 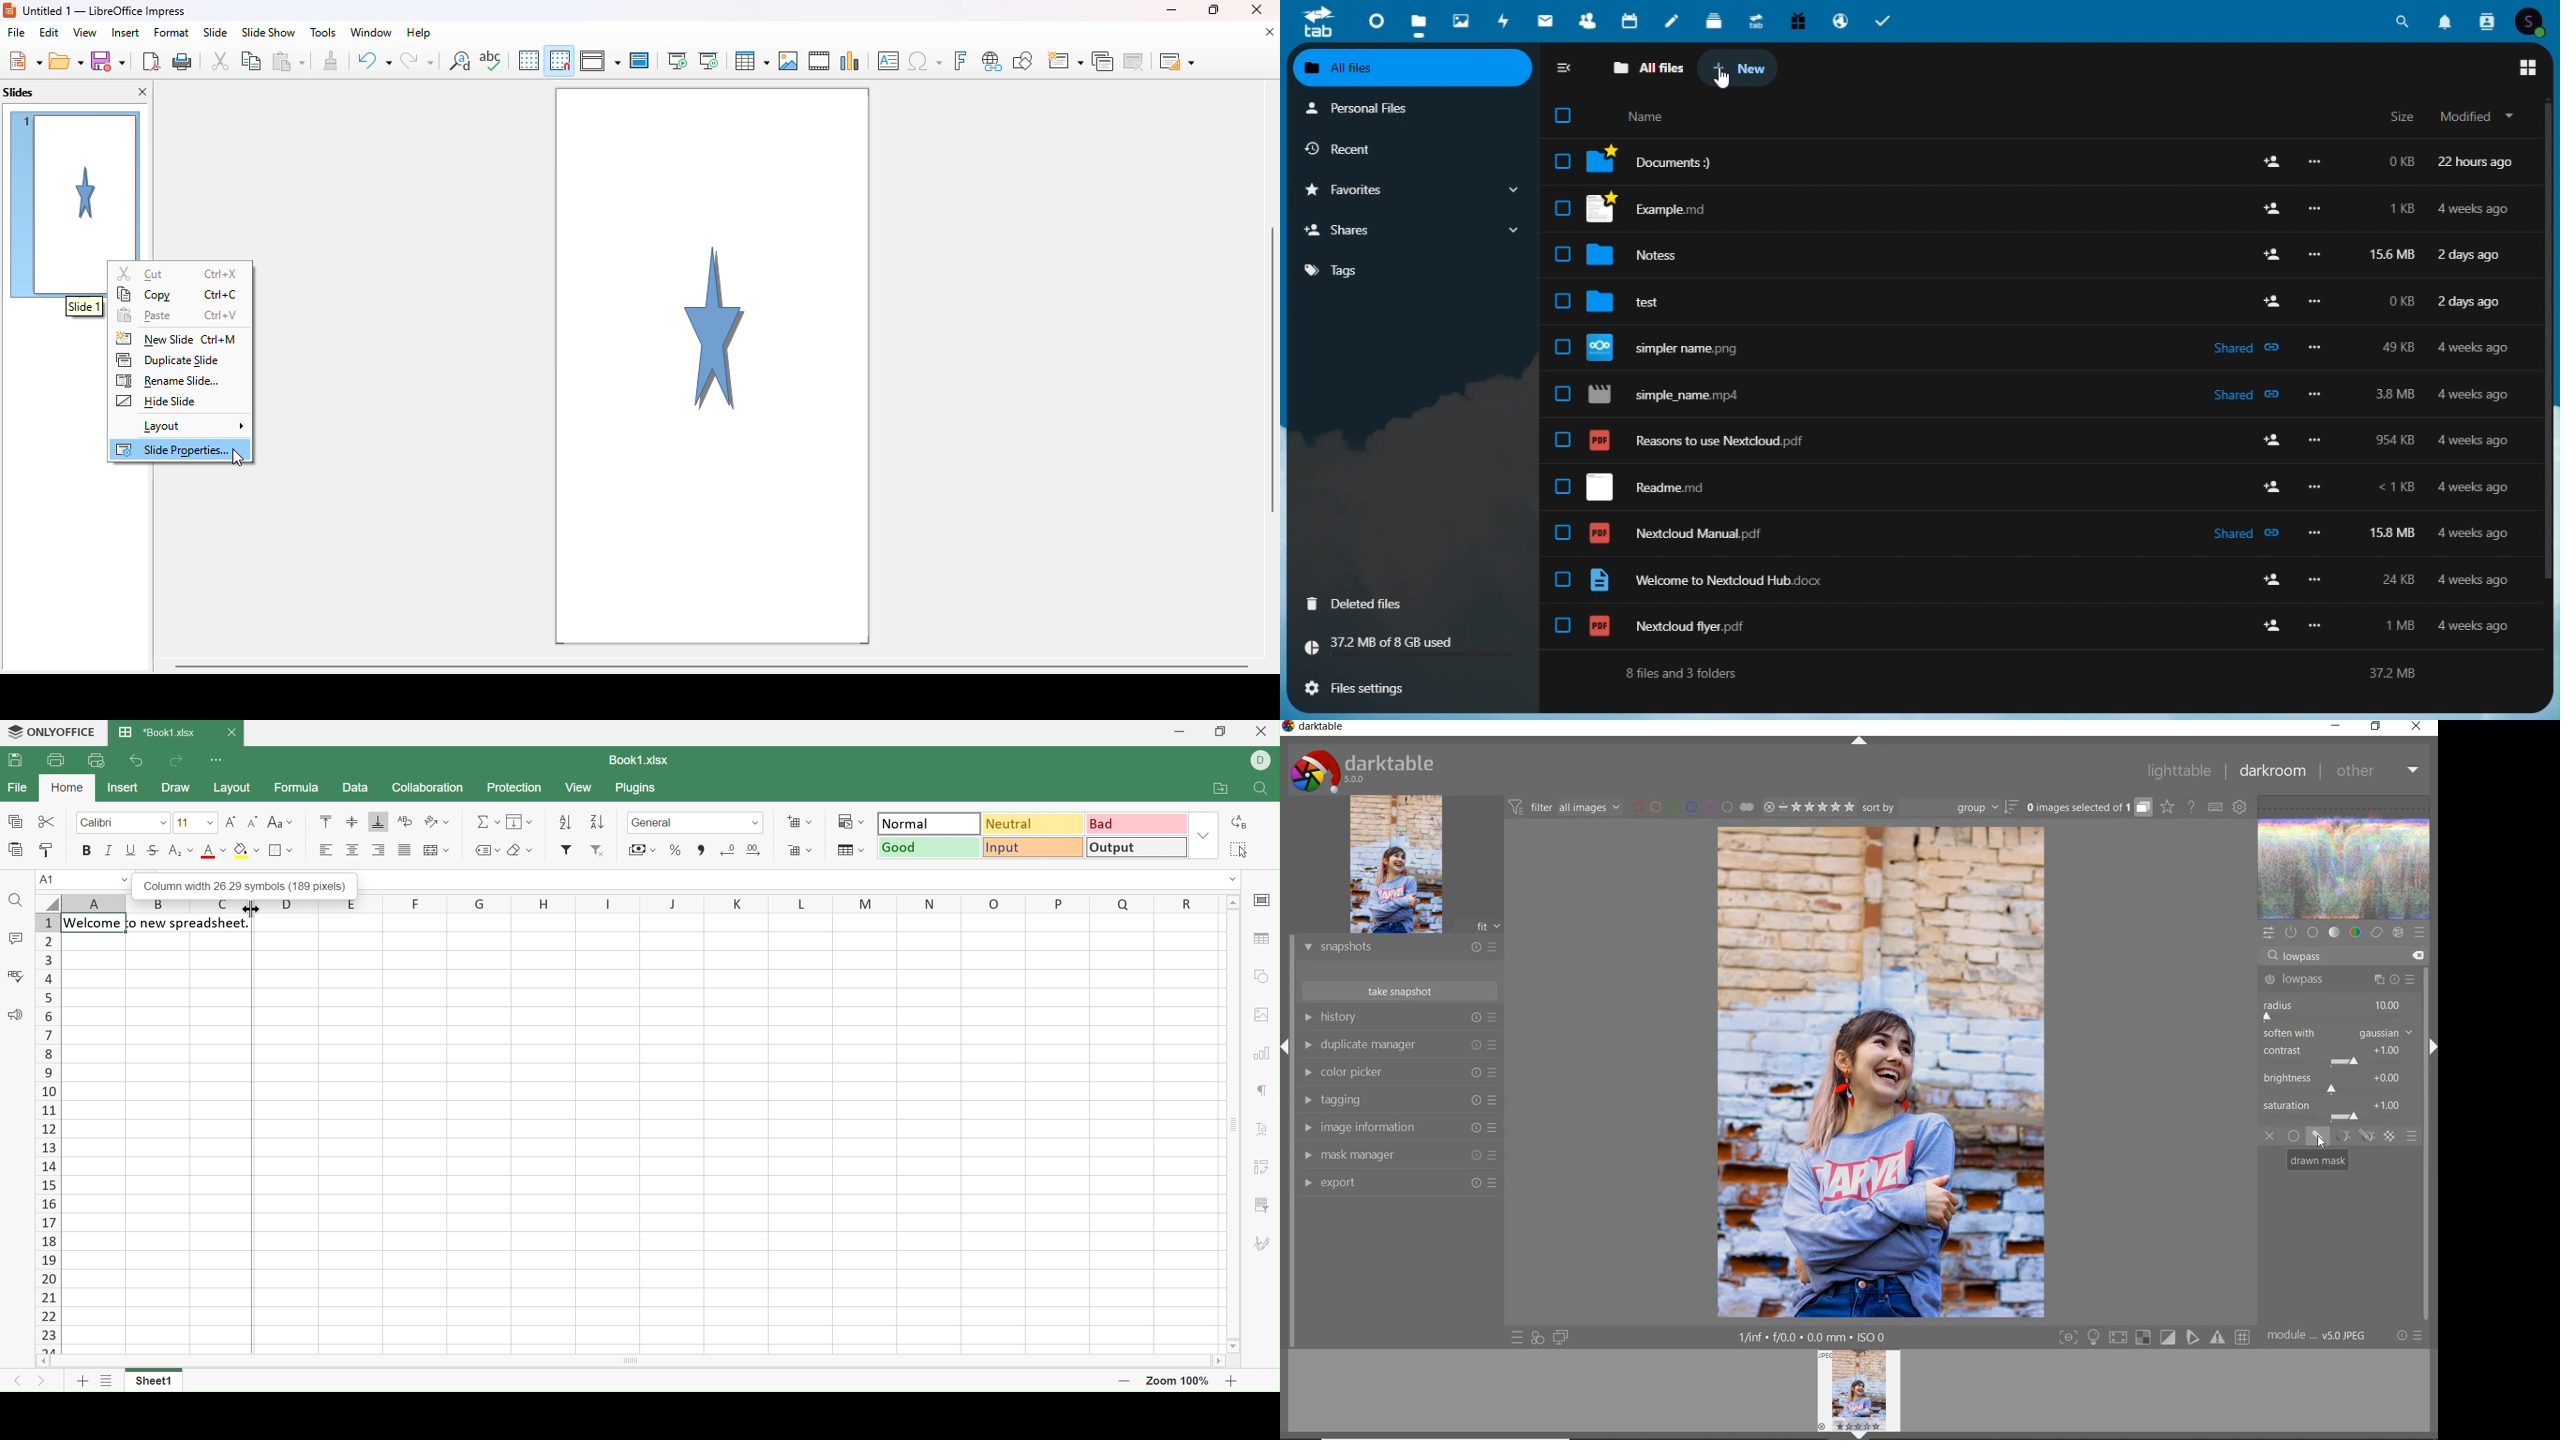 I want to click on name, so click(x=1646, y=115).